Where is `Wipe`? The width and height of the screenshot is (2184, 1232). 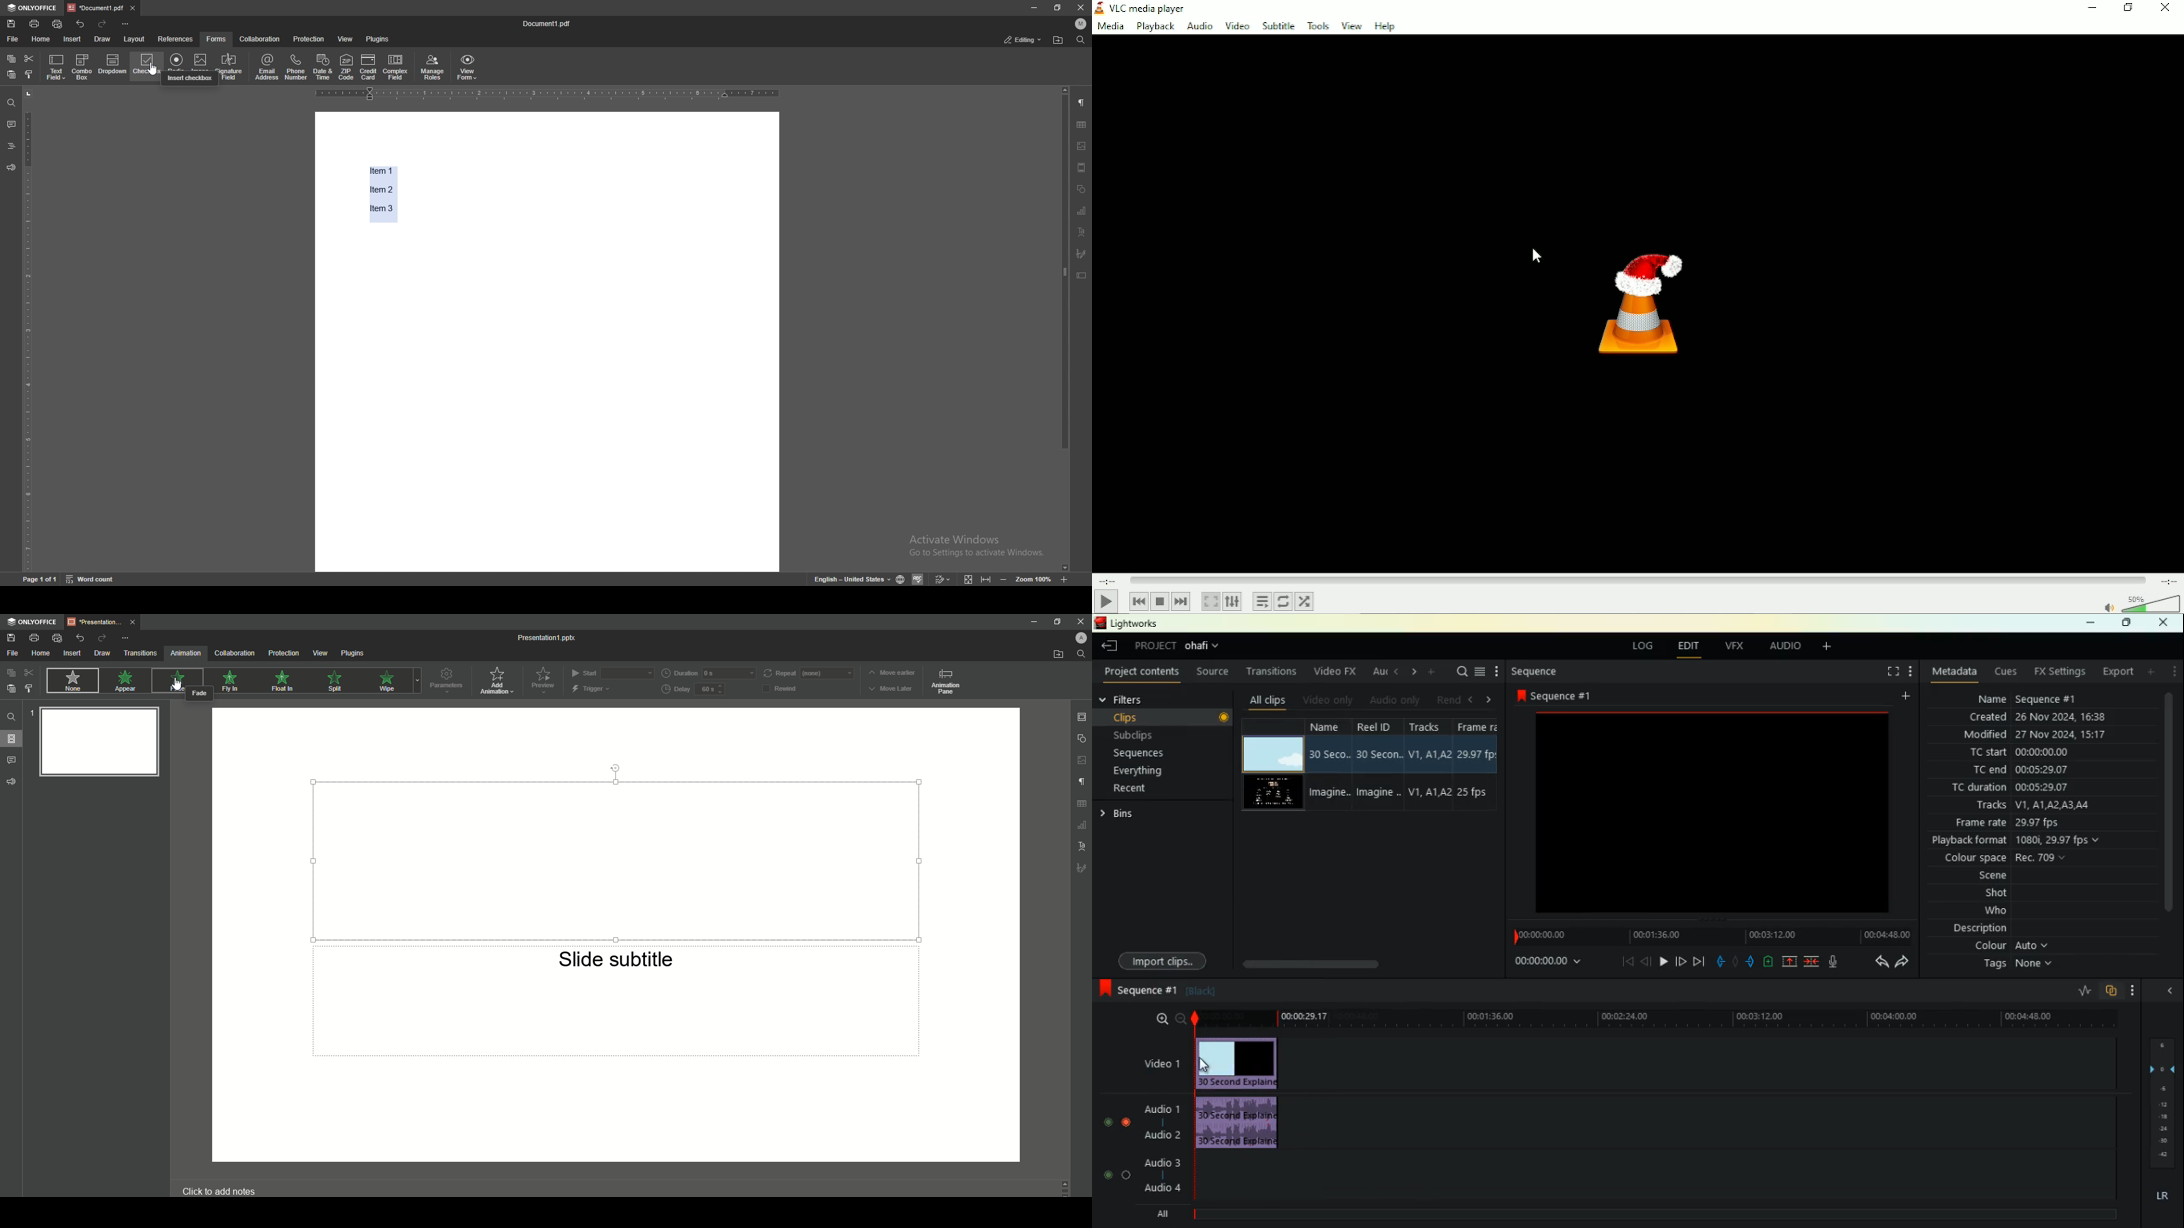 Wipe is located at coordinates (386, 681).